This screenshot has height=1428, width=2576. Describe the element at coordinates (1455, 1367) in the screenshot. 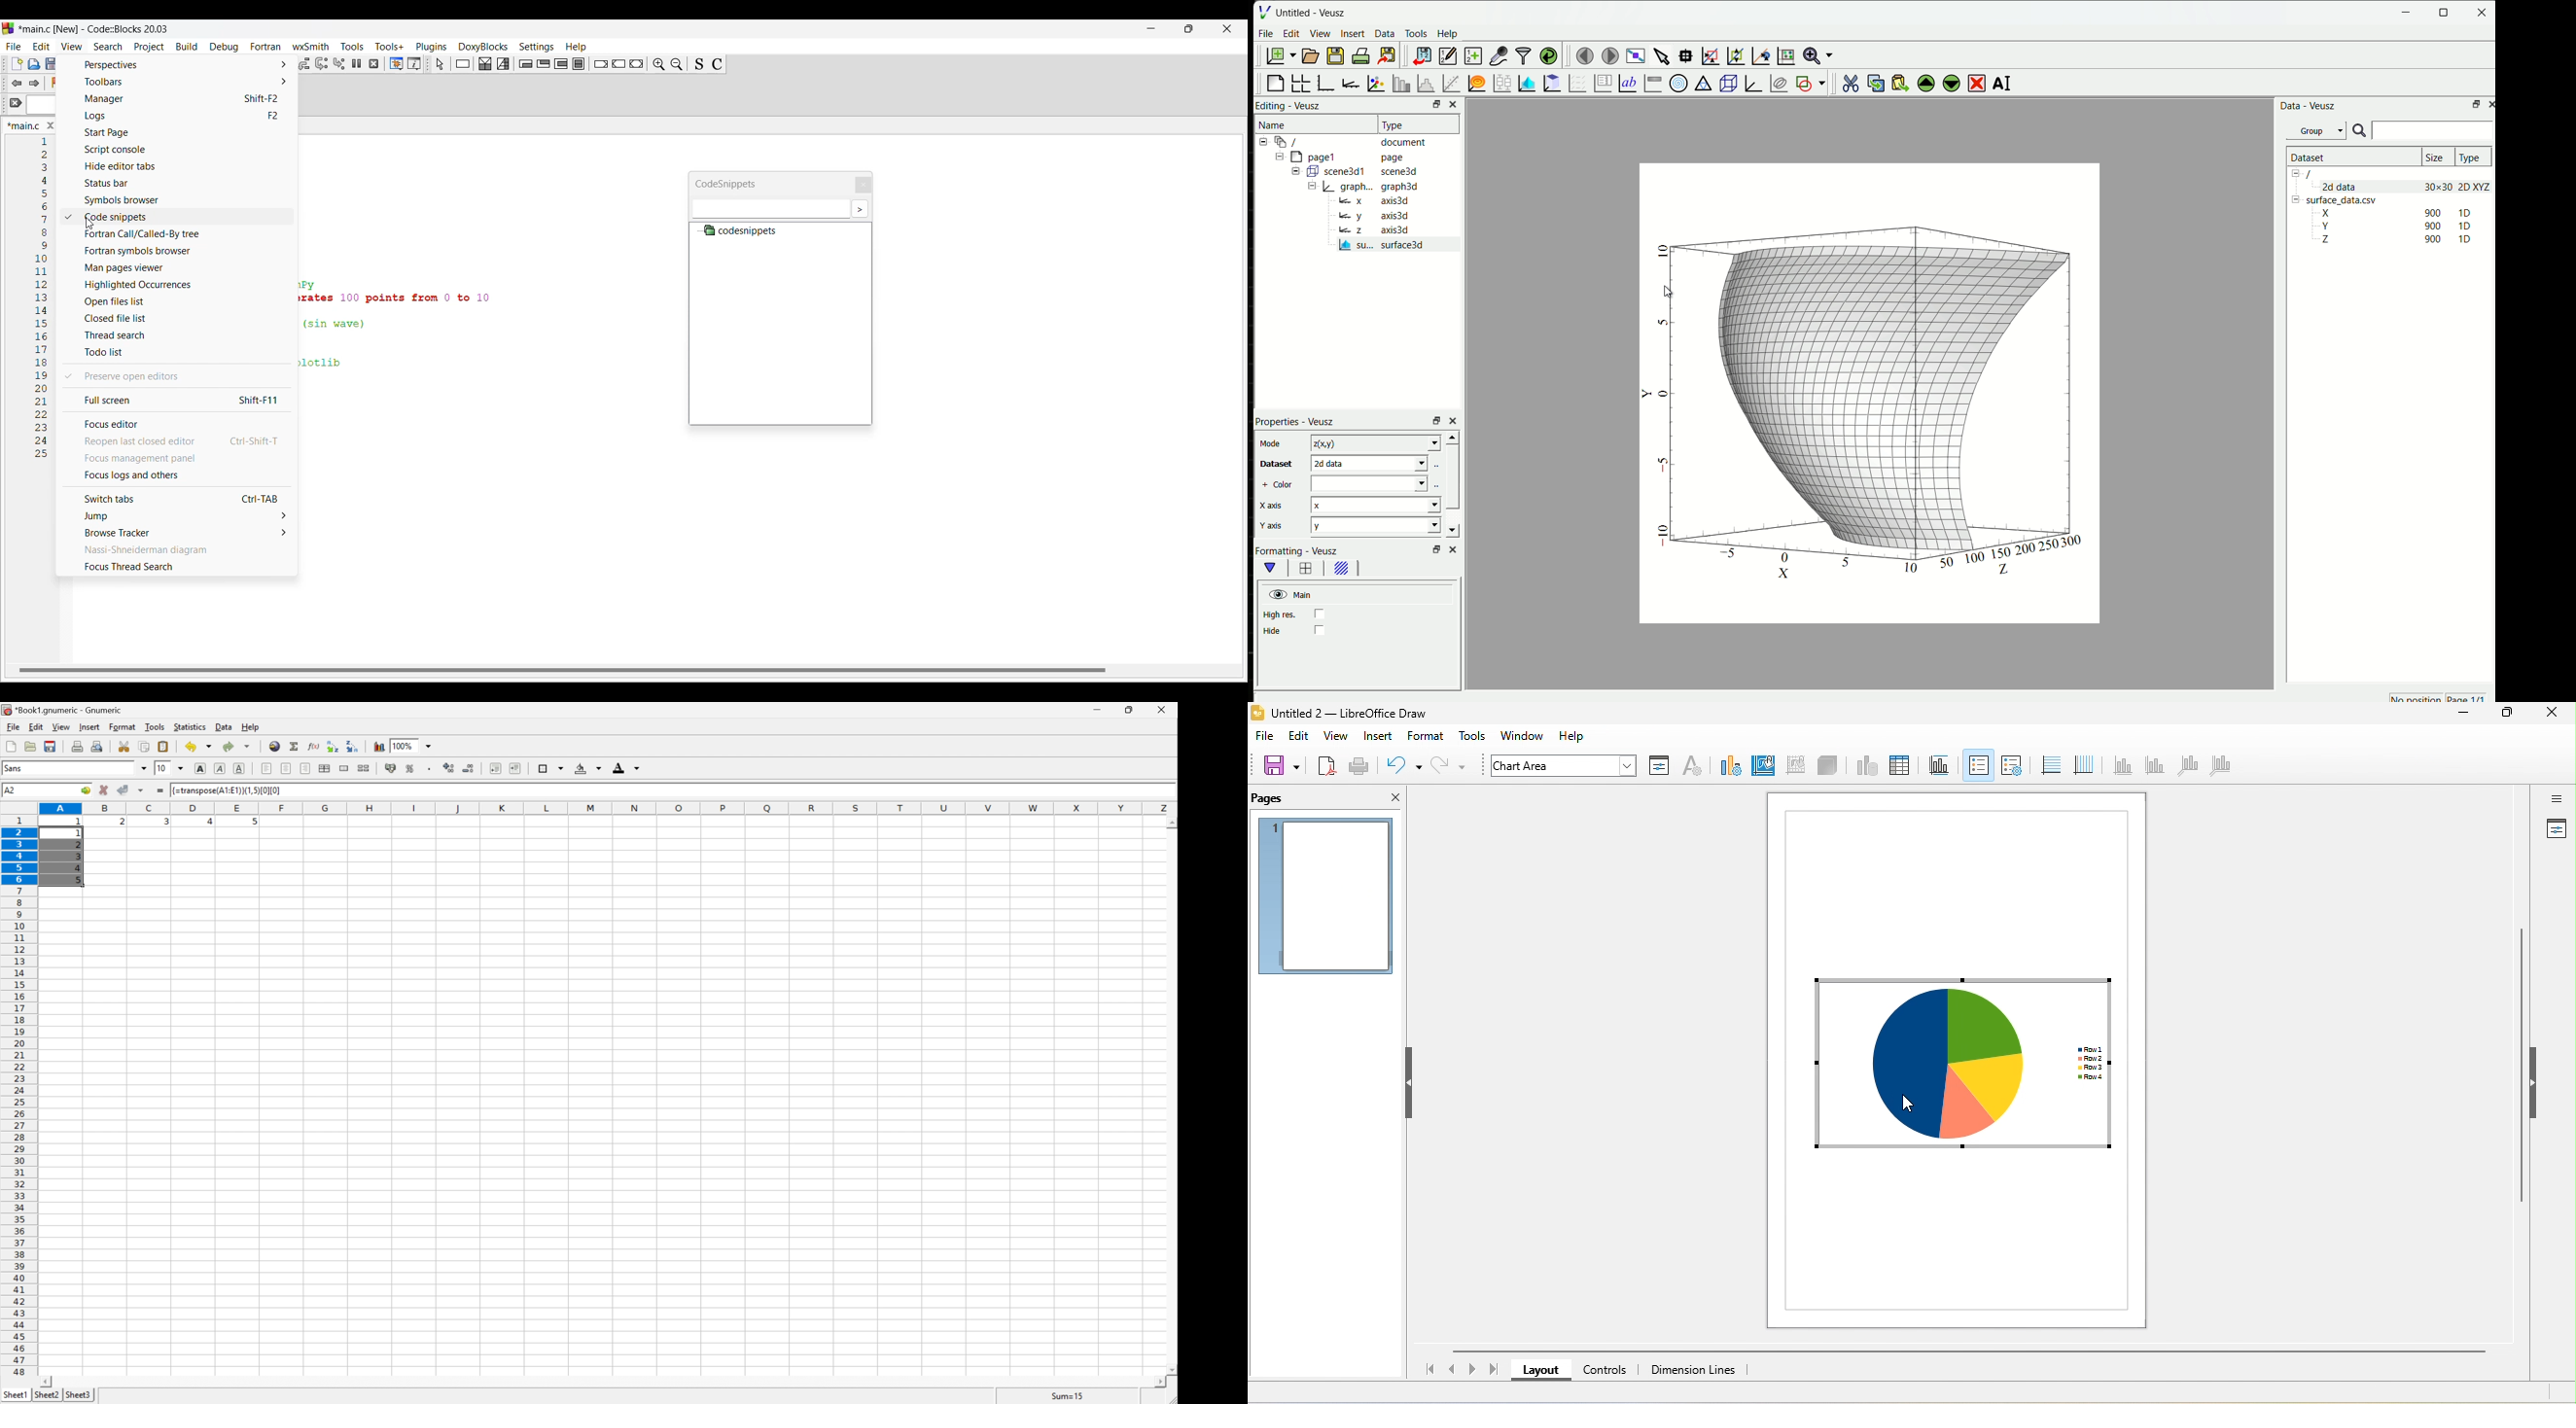

I see `previous` at that location.